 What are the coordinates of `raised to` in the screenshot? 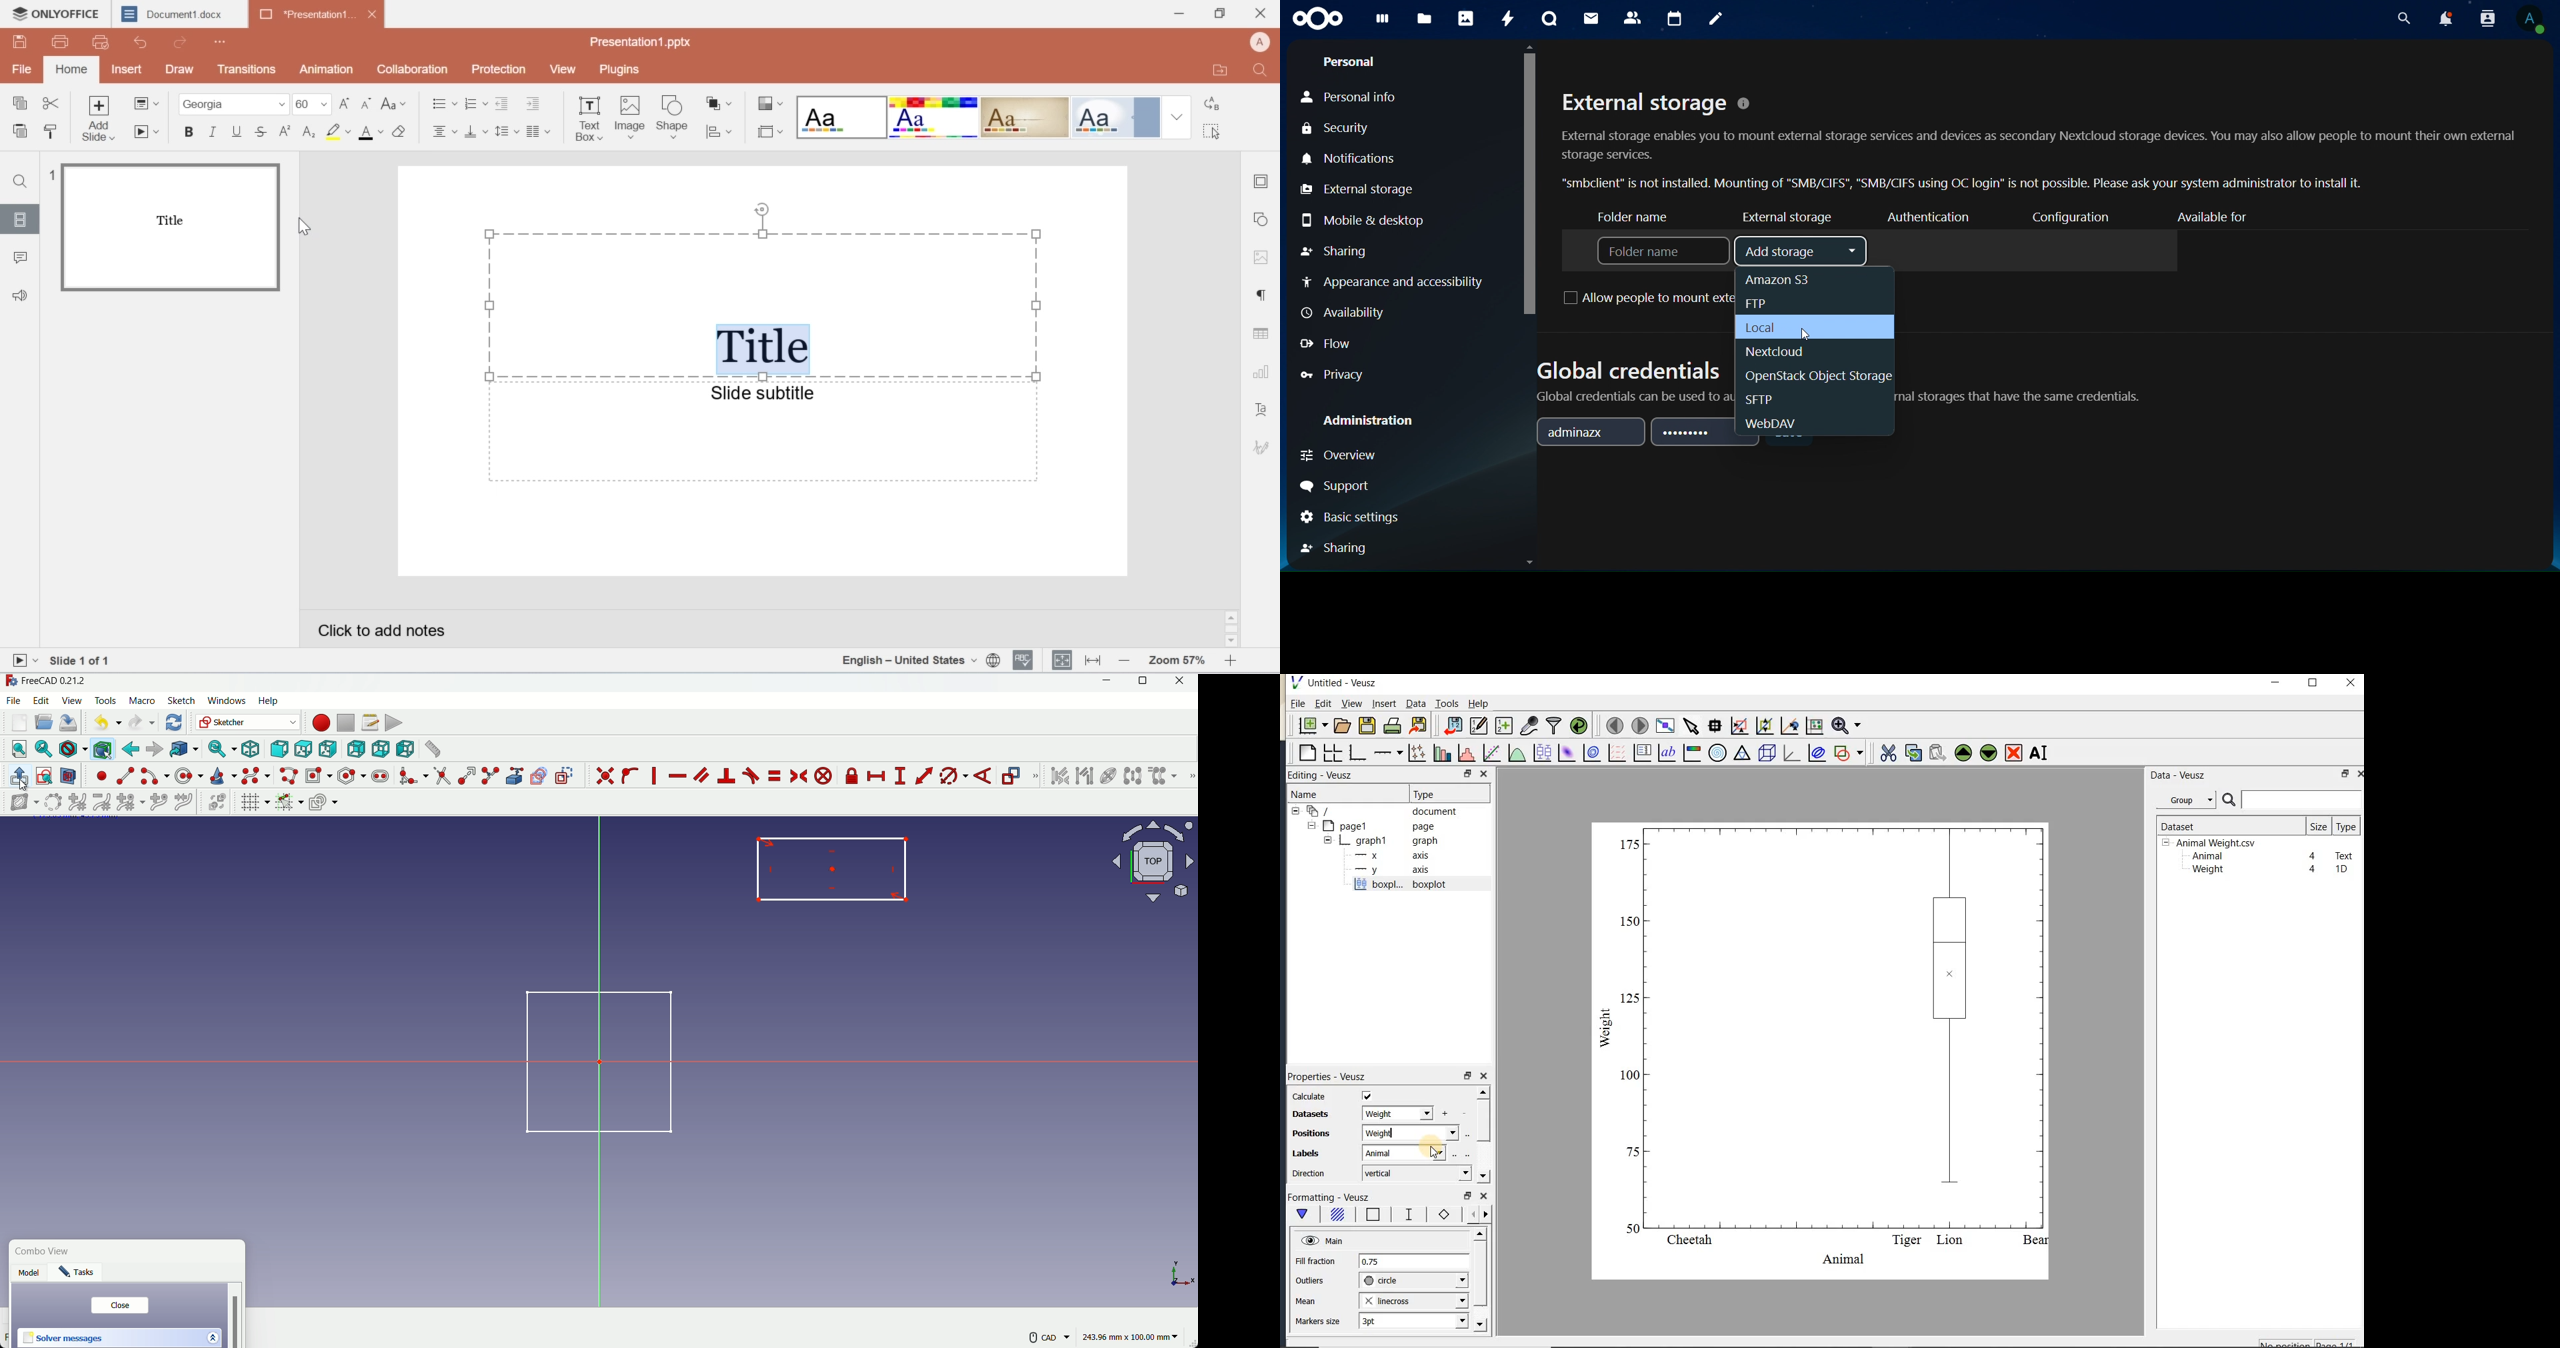 It's located at (288, 131).